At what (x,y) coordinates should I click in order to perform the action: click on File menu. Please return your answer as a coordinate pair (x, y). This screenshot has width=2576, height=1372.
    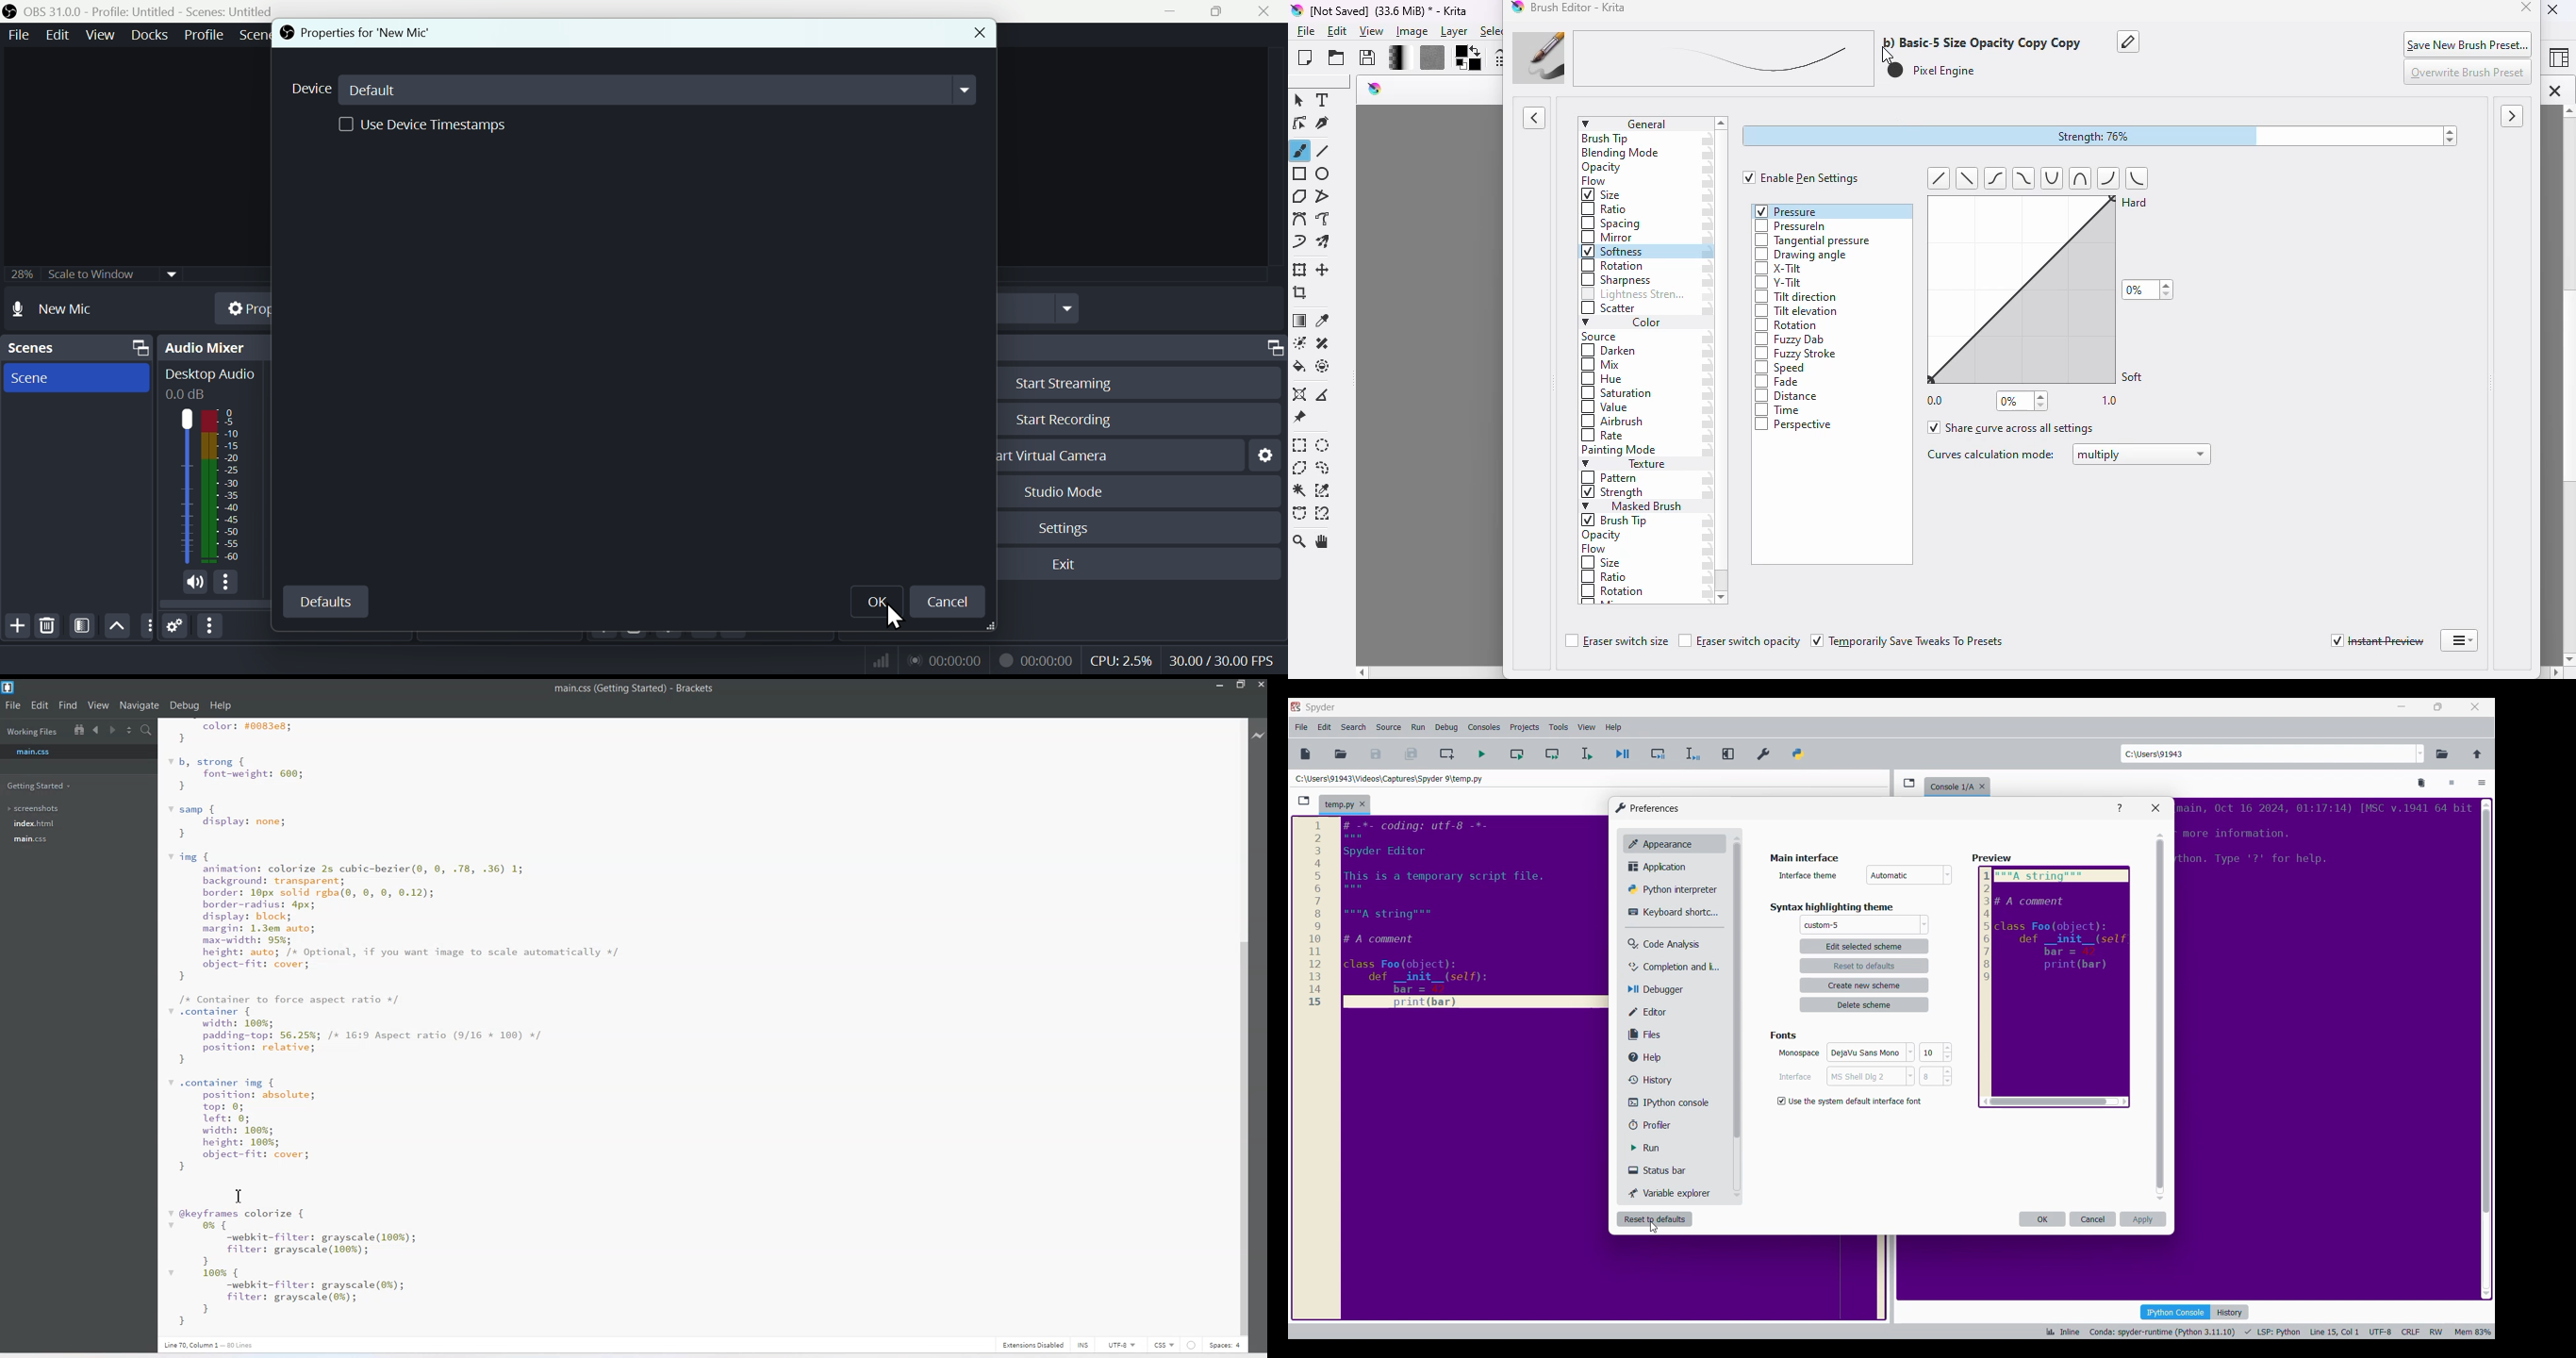
    Looking at the image, I should click on (1301, 727).